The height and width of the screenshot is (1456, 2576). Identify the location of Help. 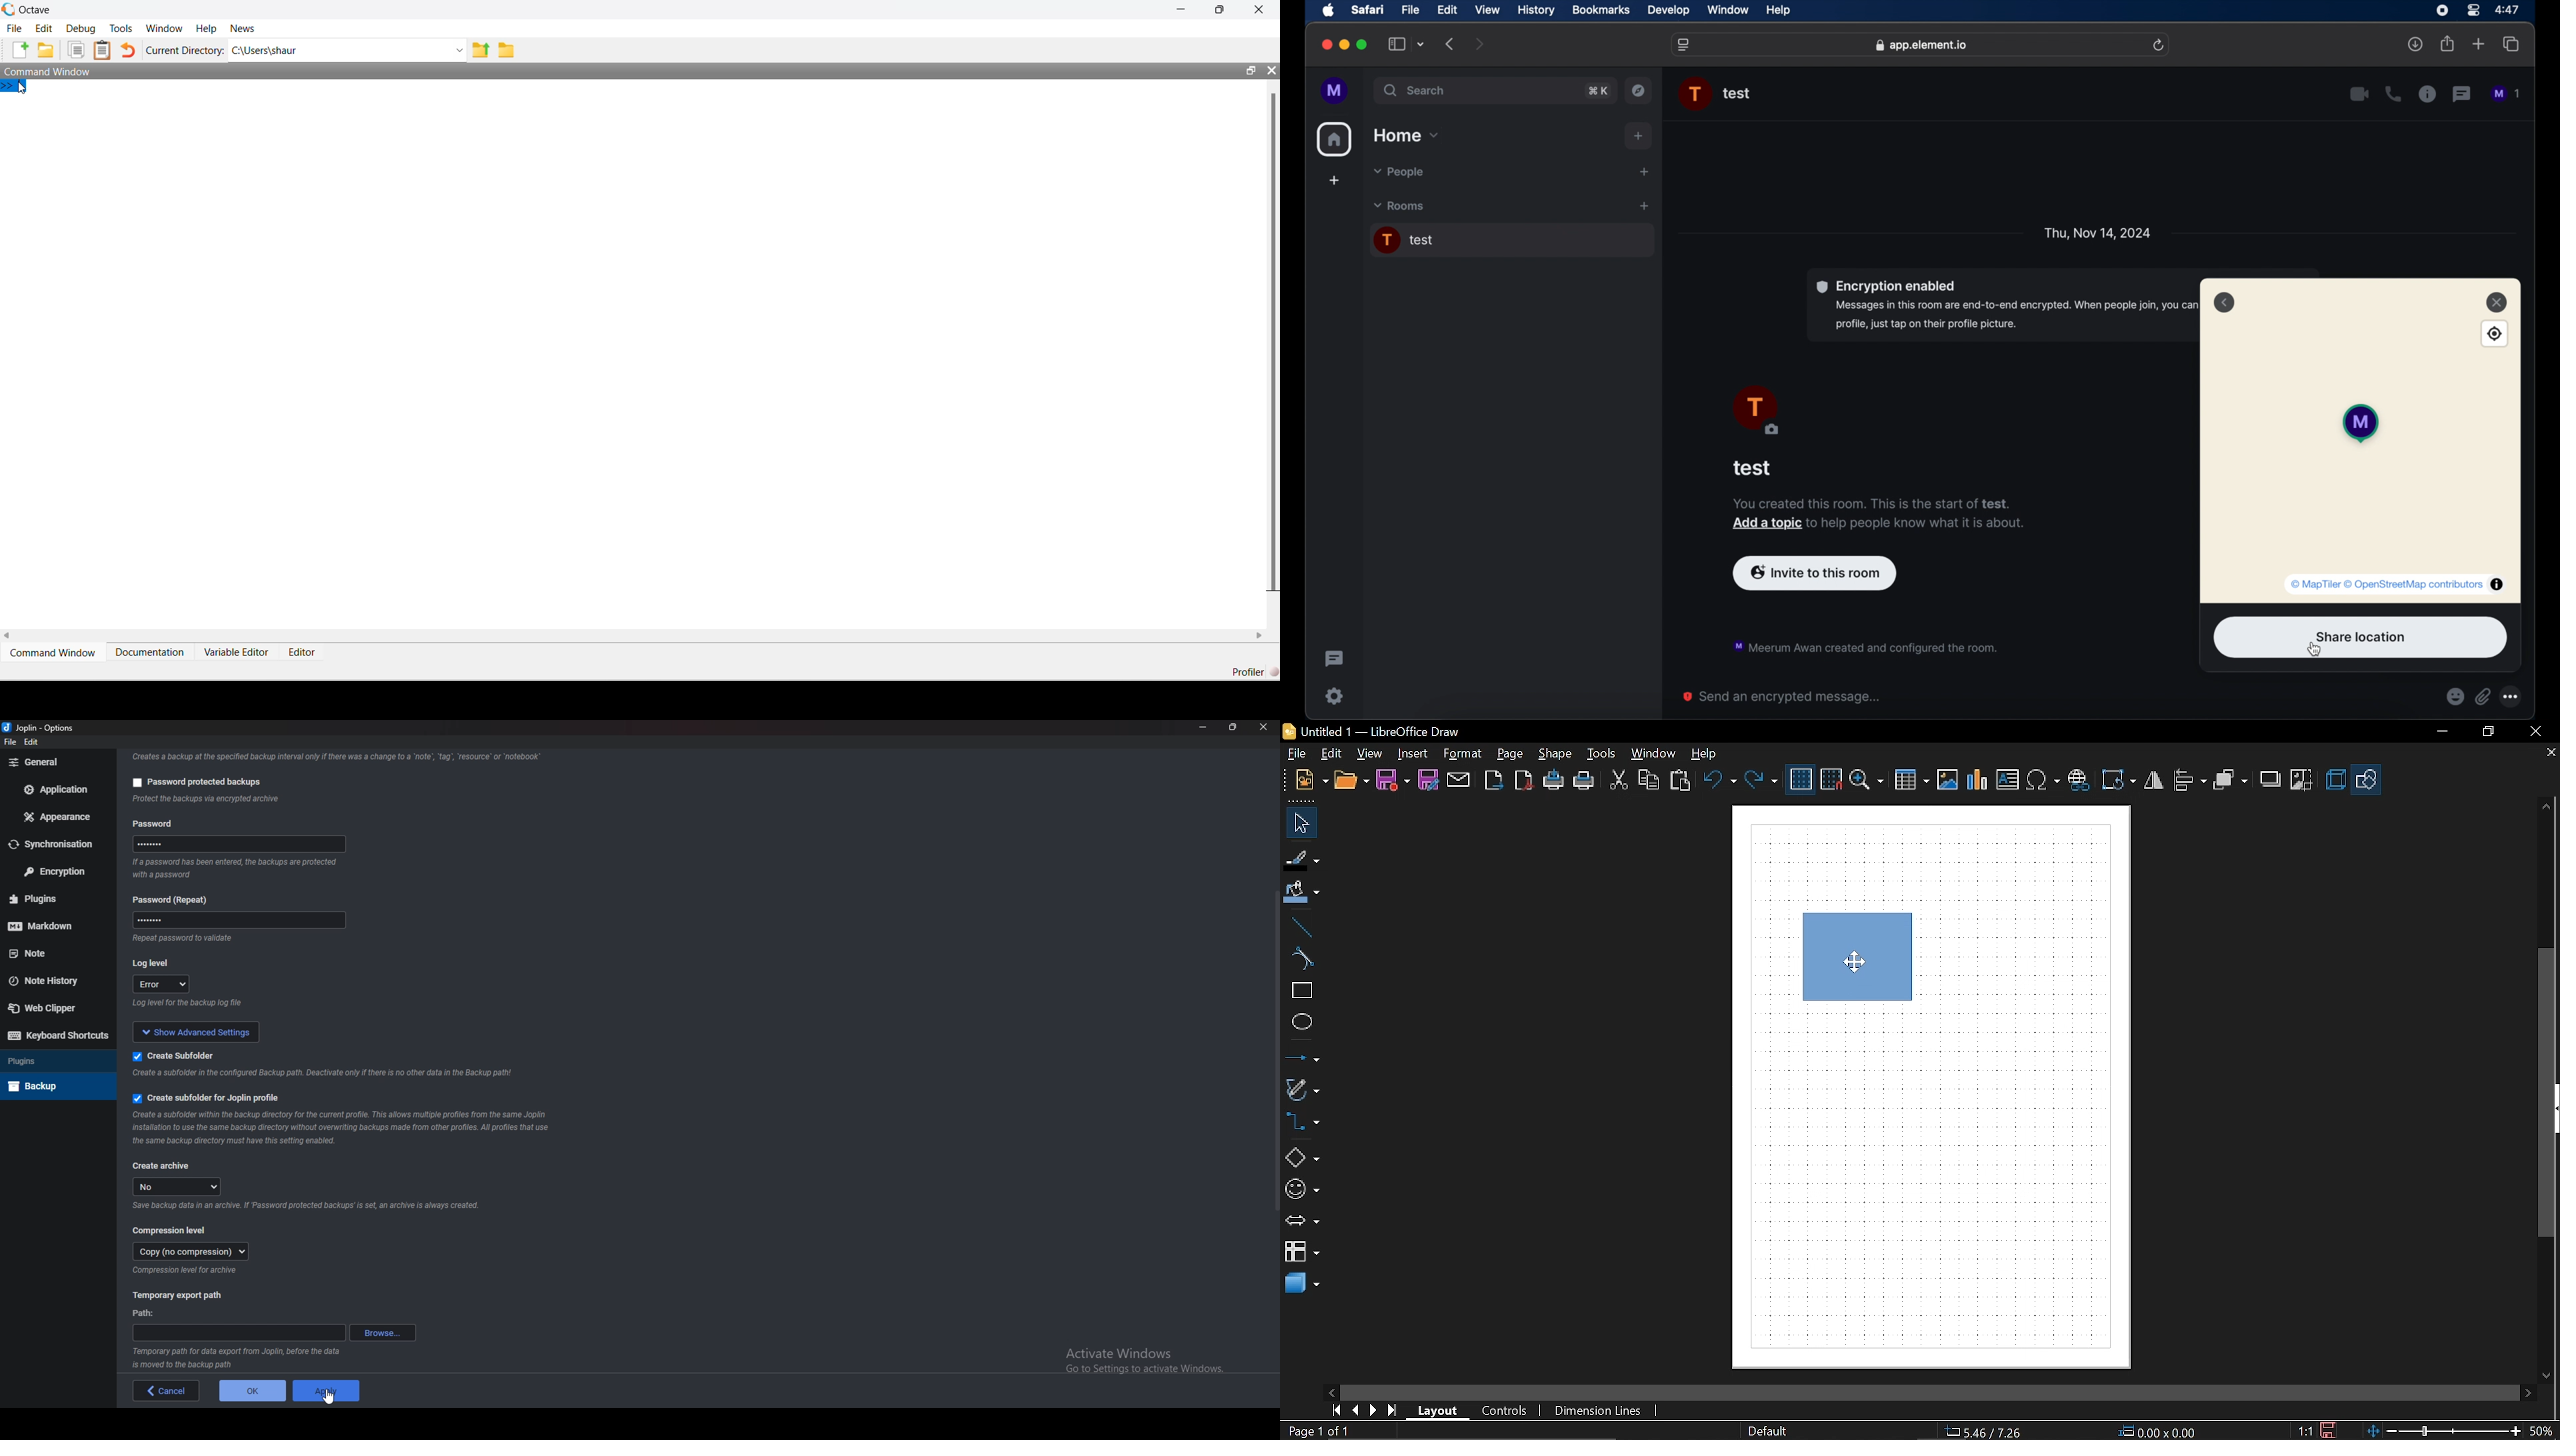
(1711, 753).